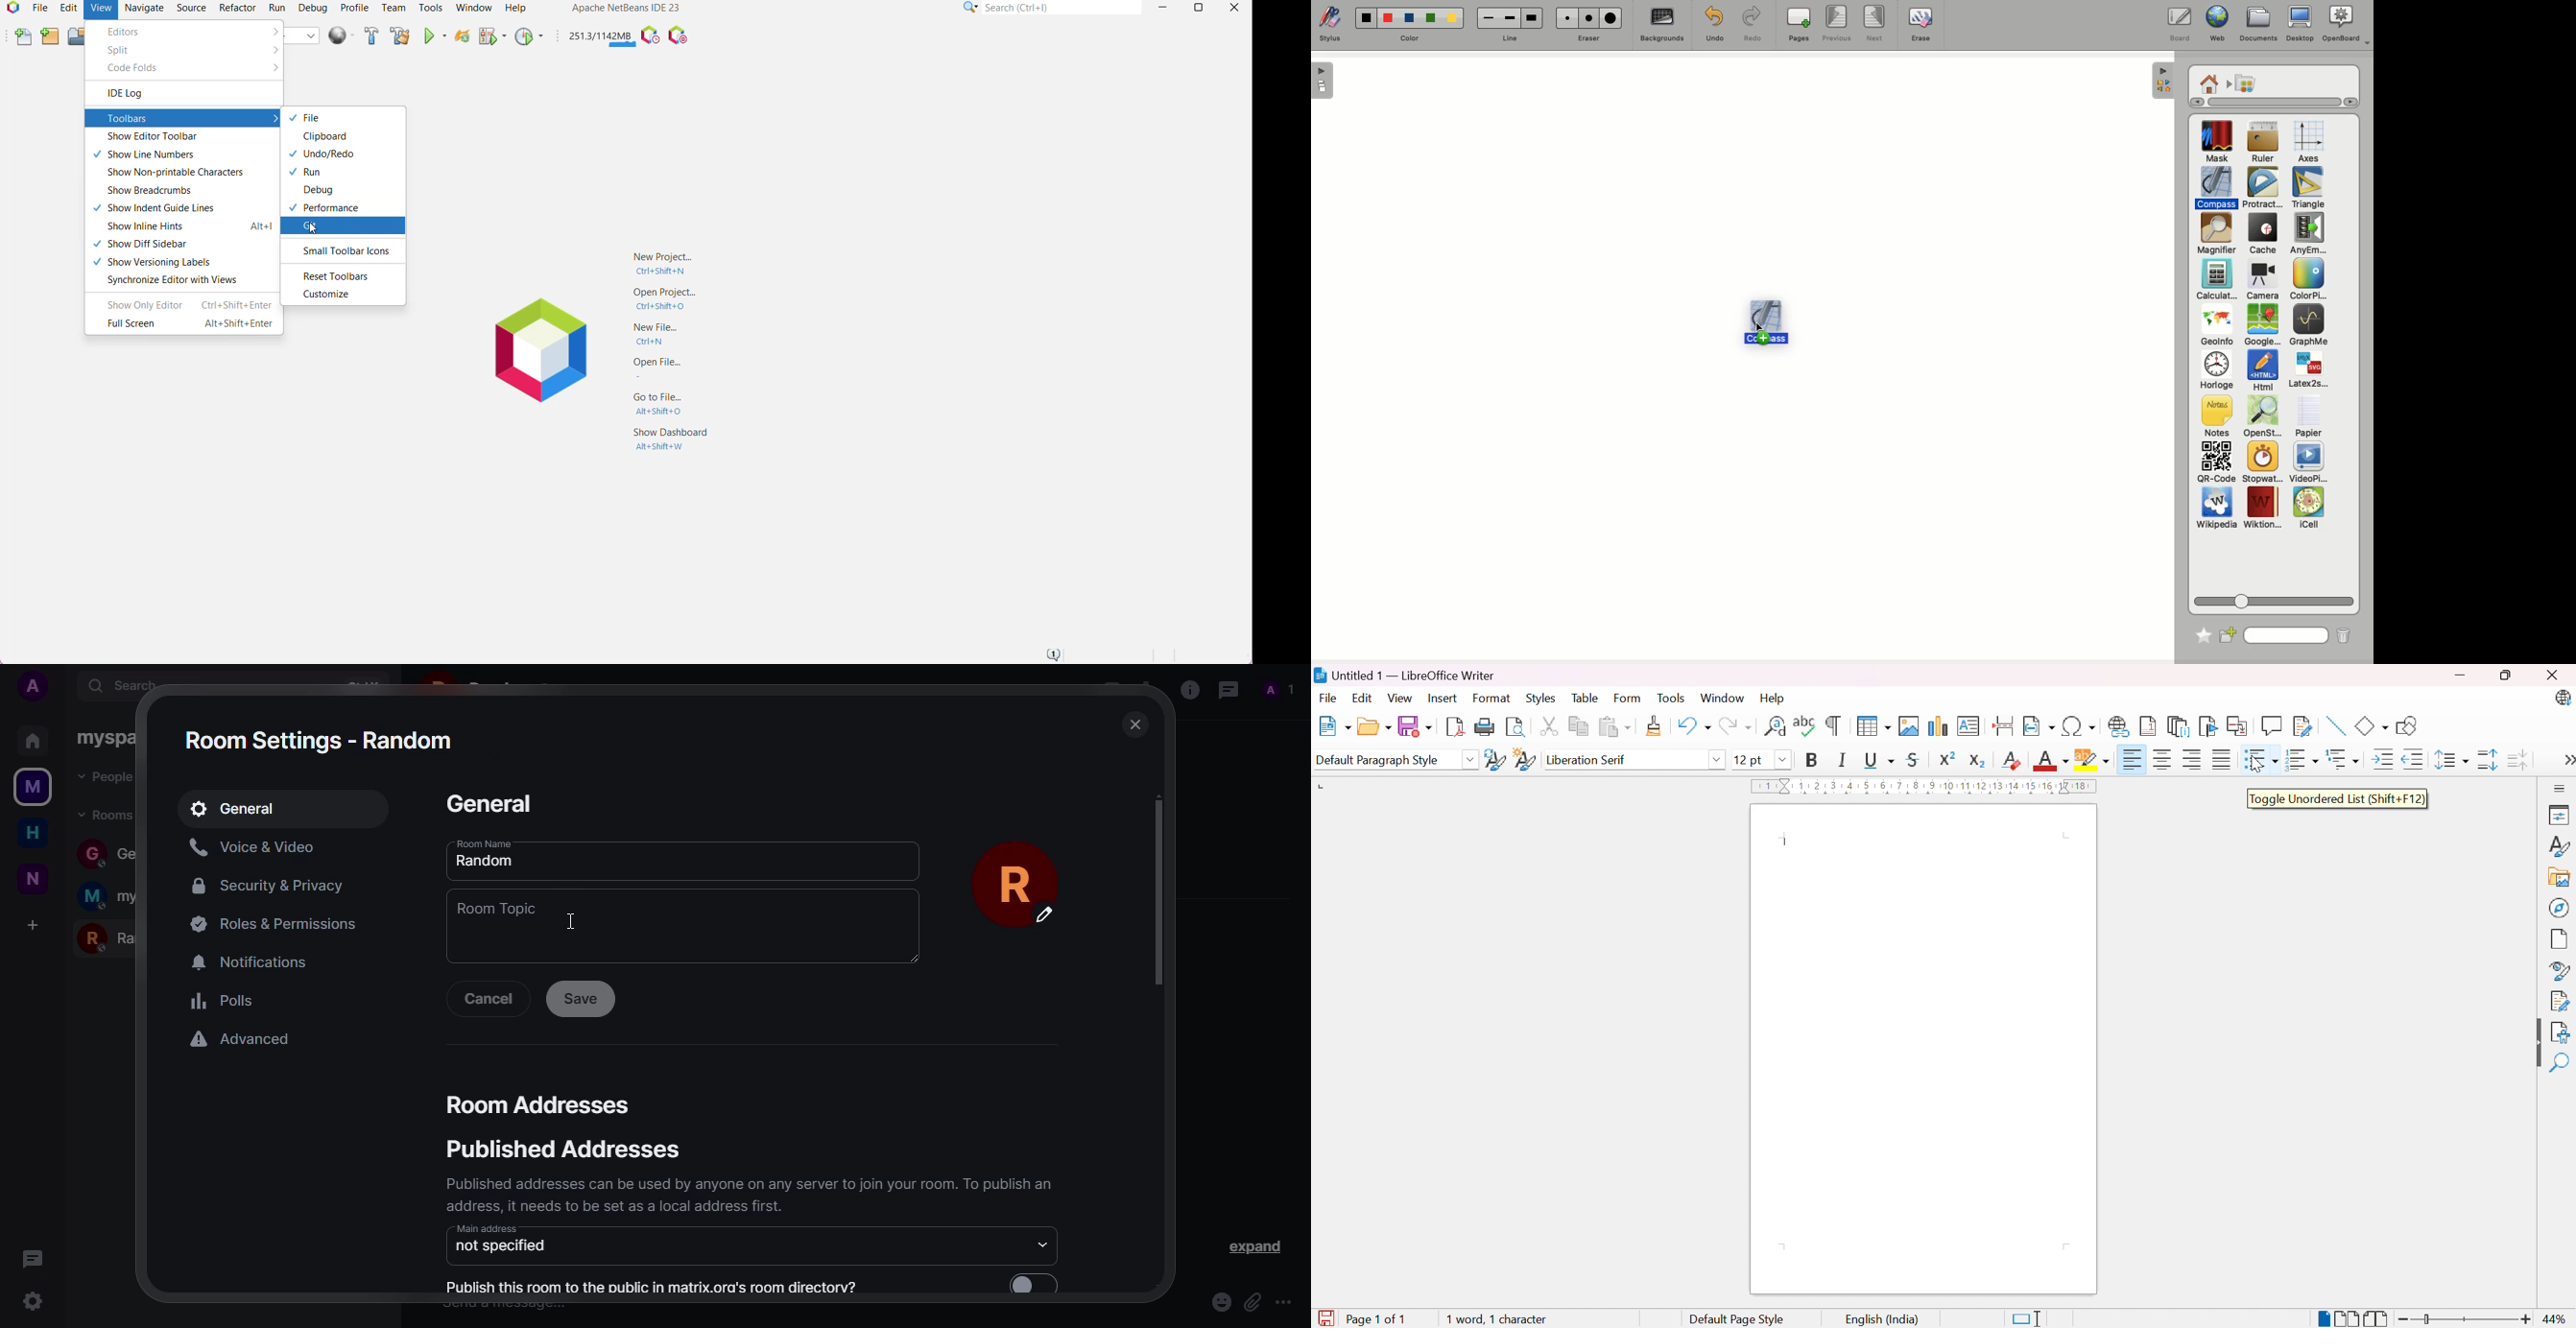 This screenshot has height=1344, width=2576. I want to click on Show Diff Sidebar, so click(142, 243).